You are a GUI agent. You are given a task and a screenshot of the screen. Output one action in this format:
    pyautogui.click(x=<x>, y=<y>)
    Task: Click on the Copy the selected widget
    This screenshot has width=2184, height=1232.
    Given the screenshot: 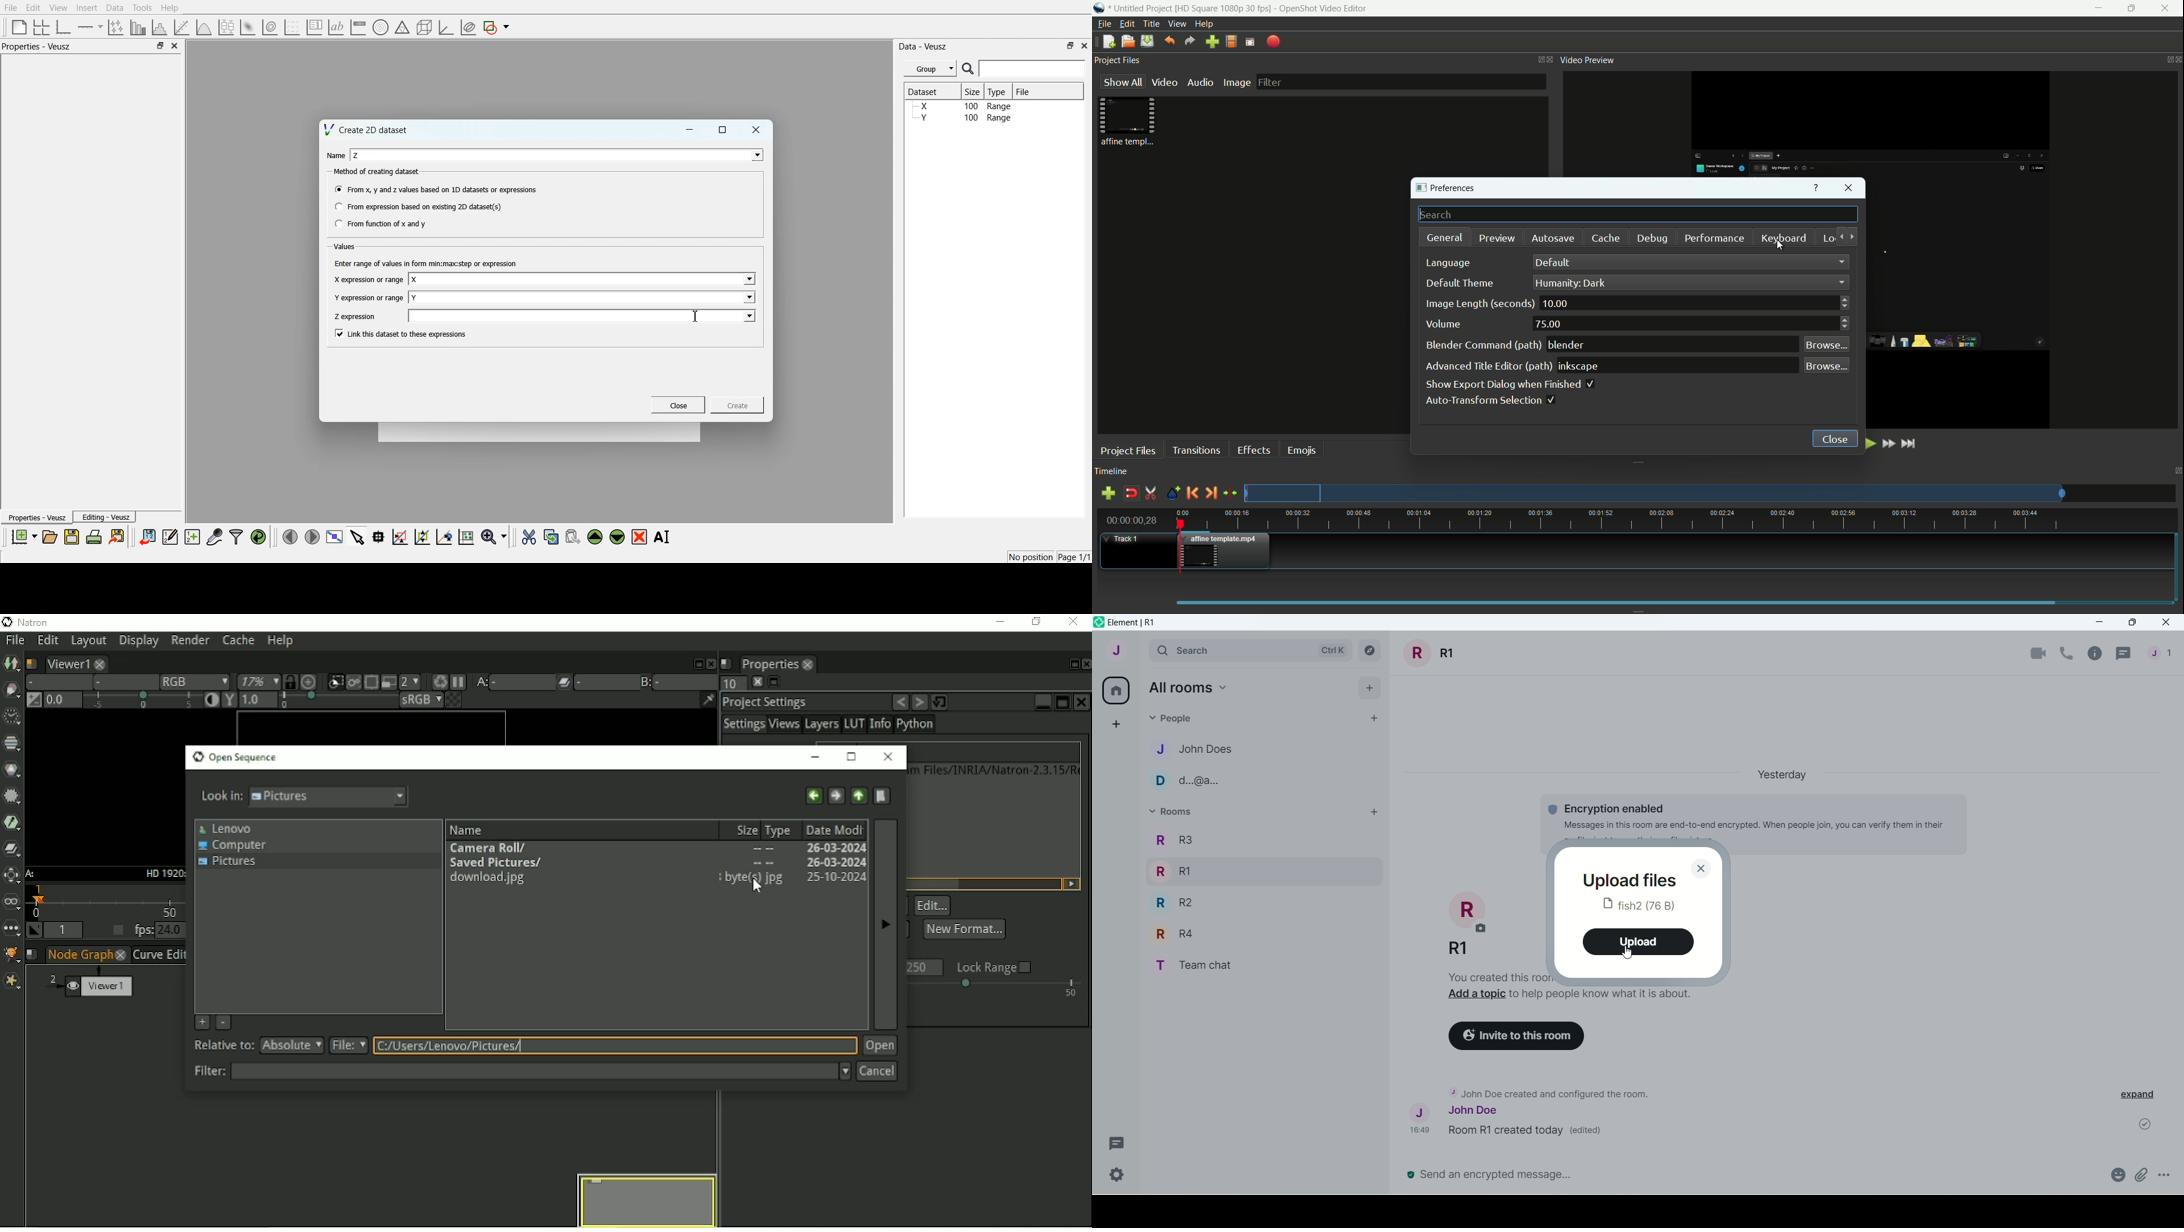 What is the action you would take?
    pyautogui.click(x=552, y=536)
    